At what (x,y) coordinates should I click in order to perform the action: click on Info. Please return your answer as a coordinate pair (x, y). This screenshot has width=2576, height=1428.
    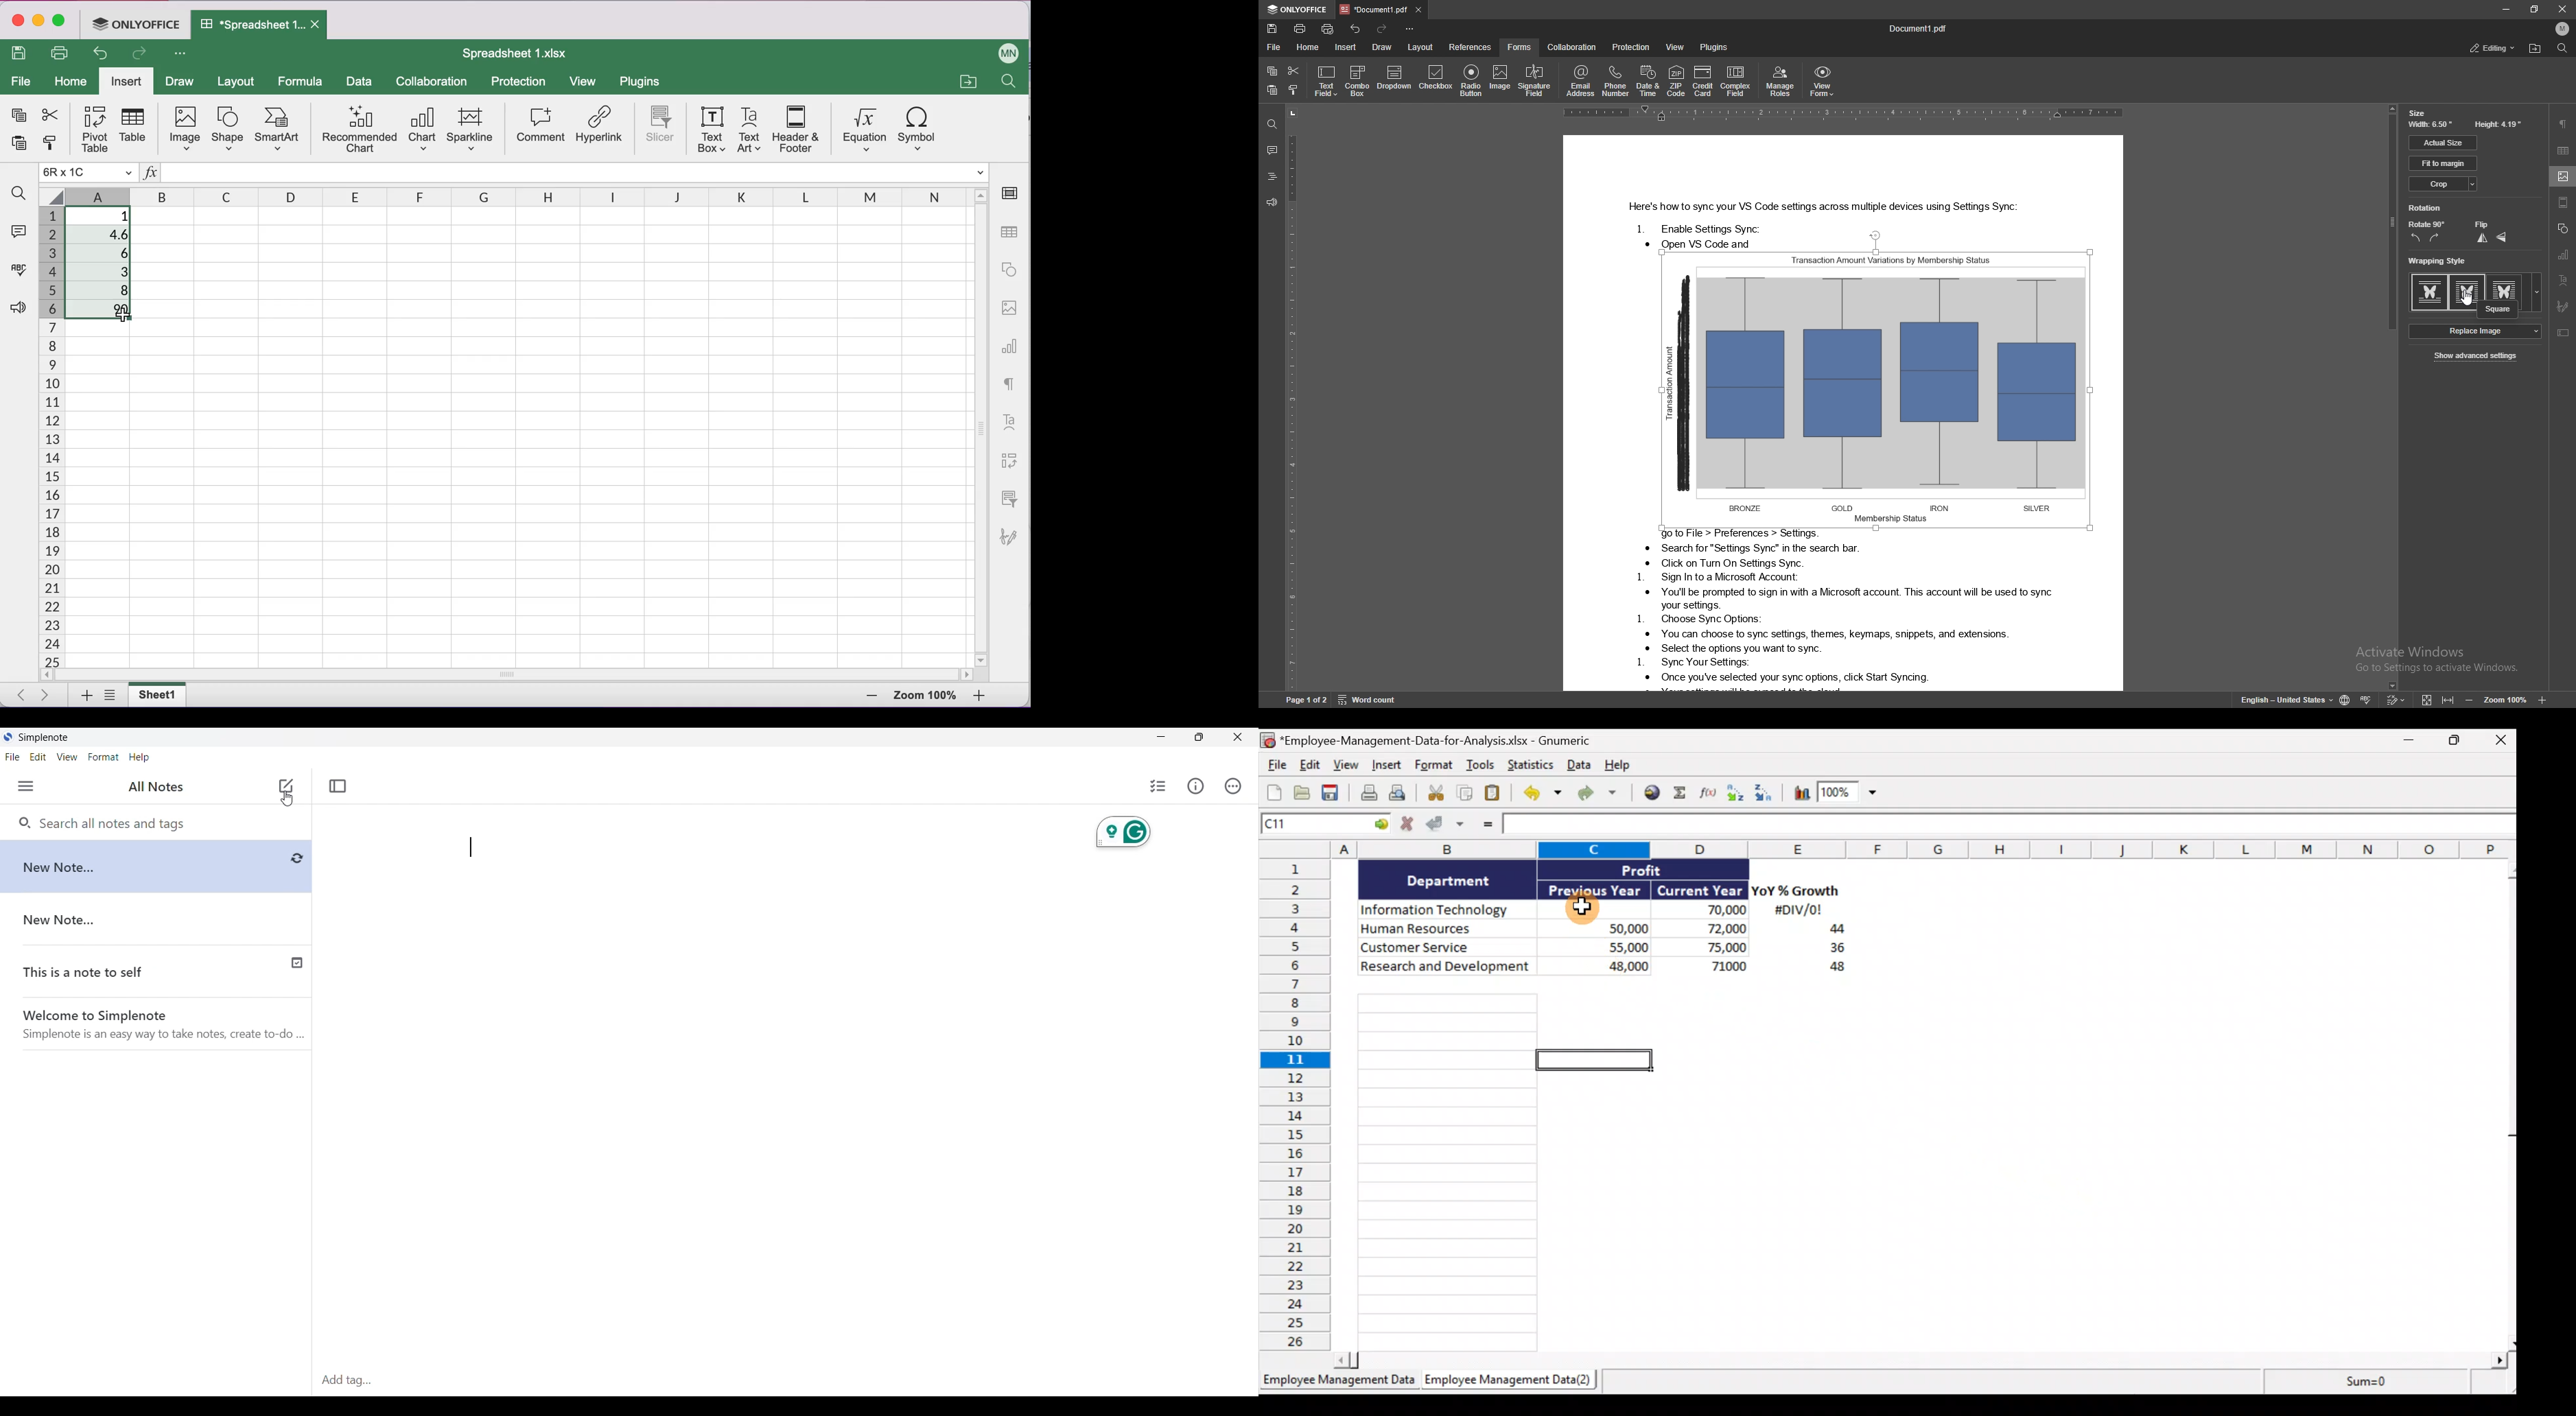
    Looking at the image, I should click on (1196, 785).